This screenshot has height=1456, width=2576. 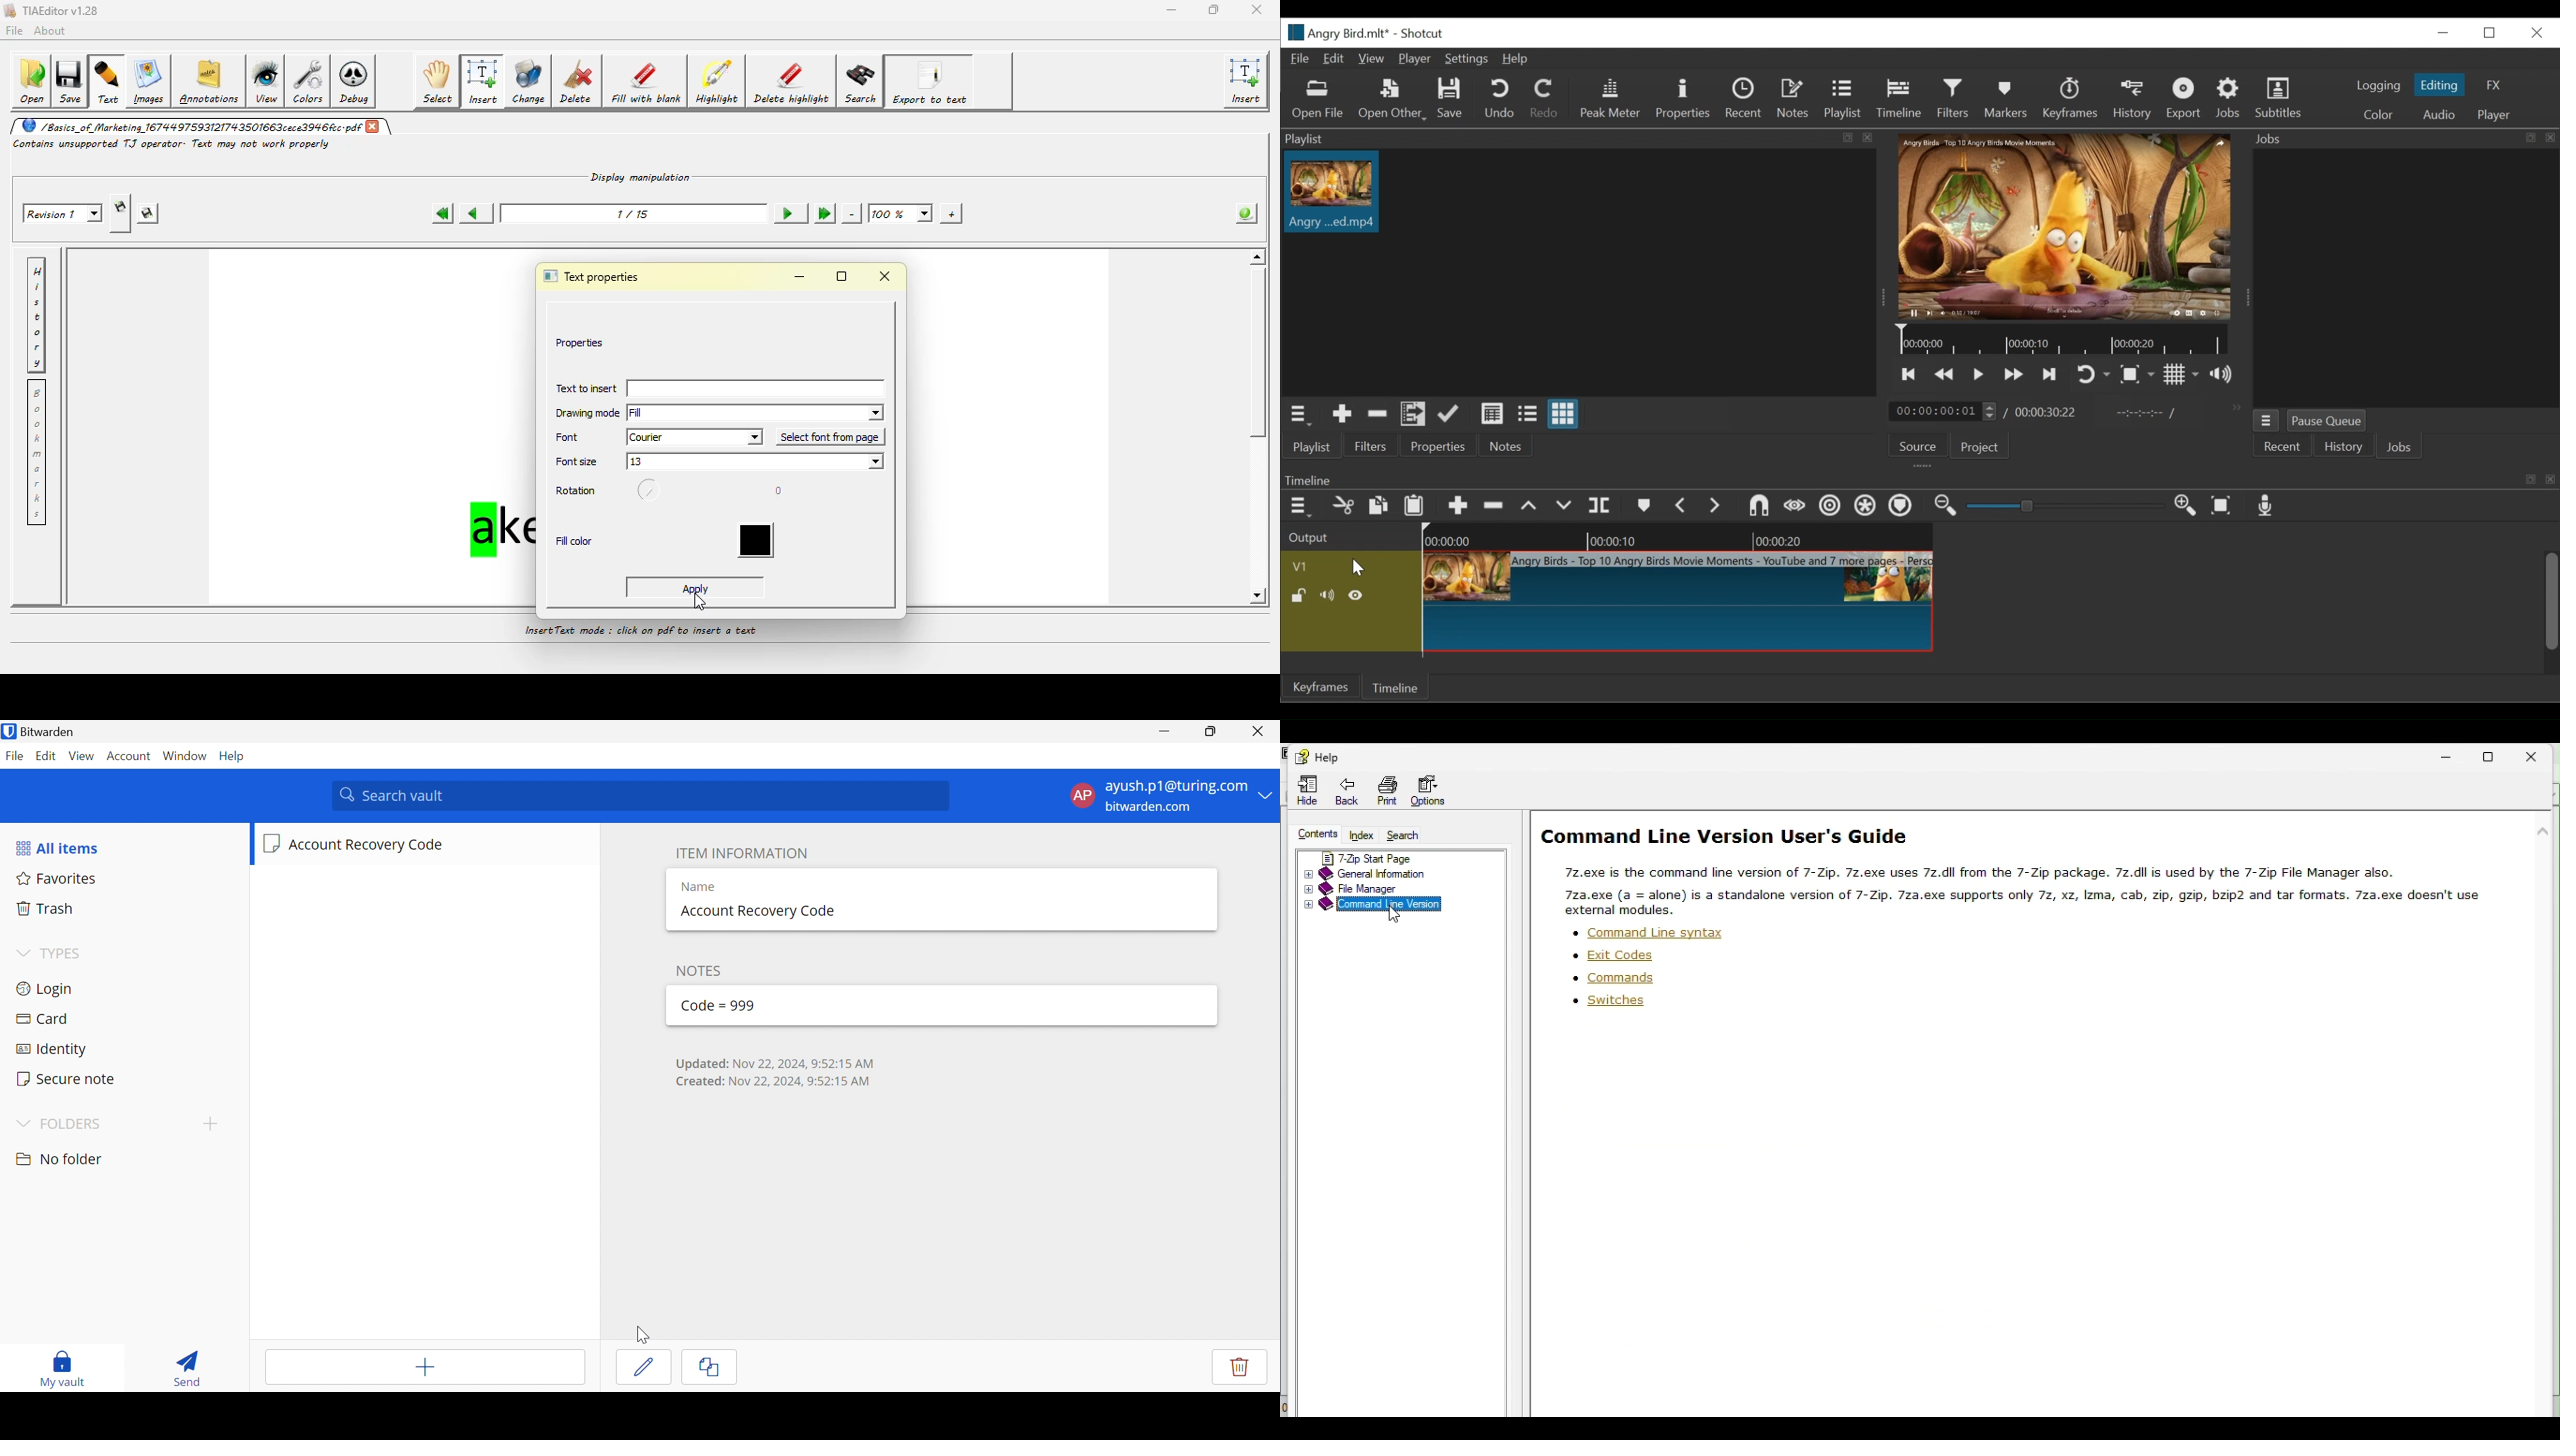 I want to click on ITEM INFORMATION, so click(x=743, y=854).